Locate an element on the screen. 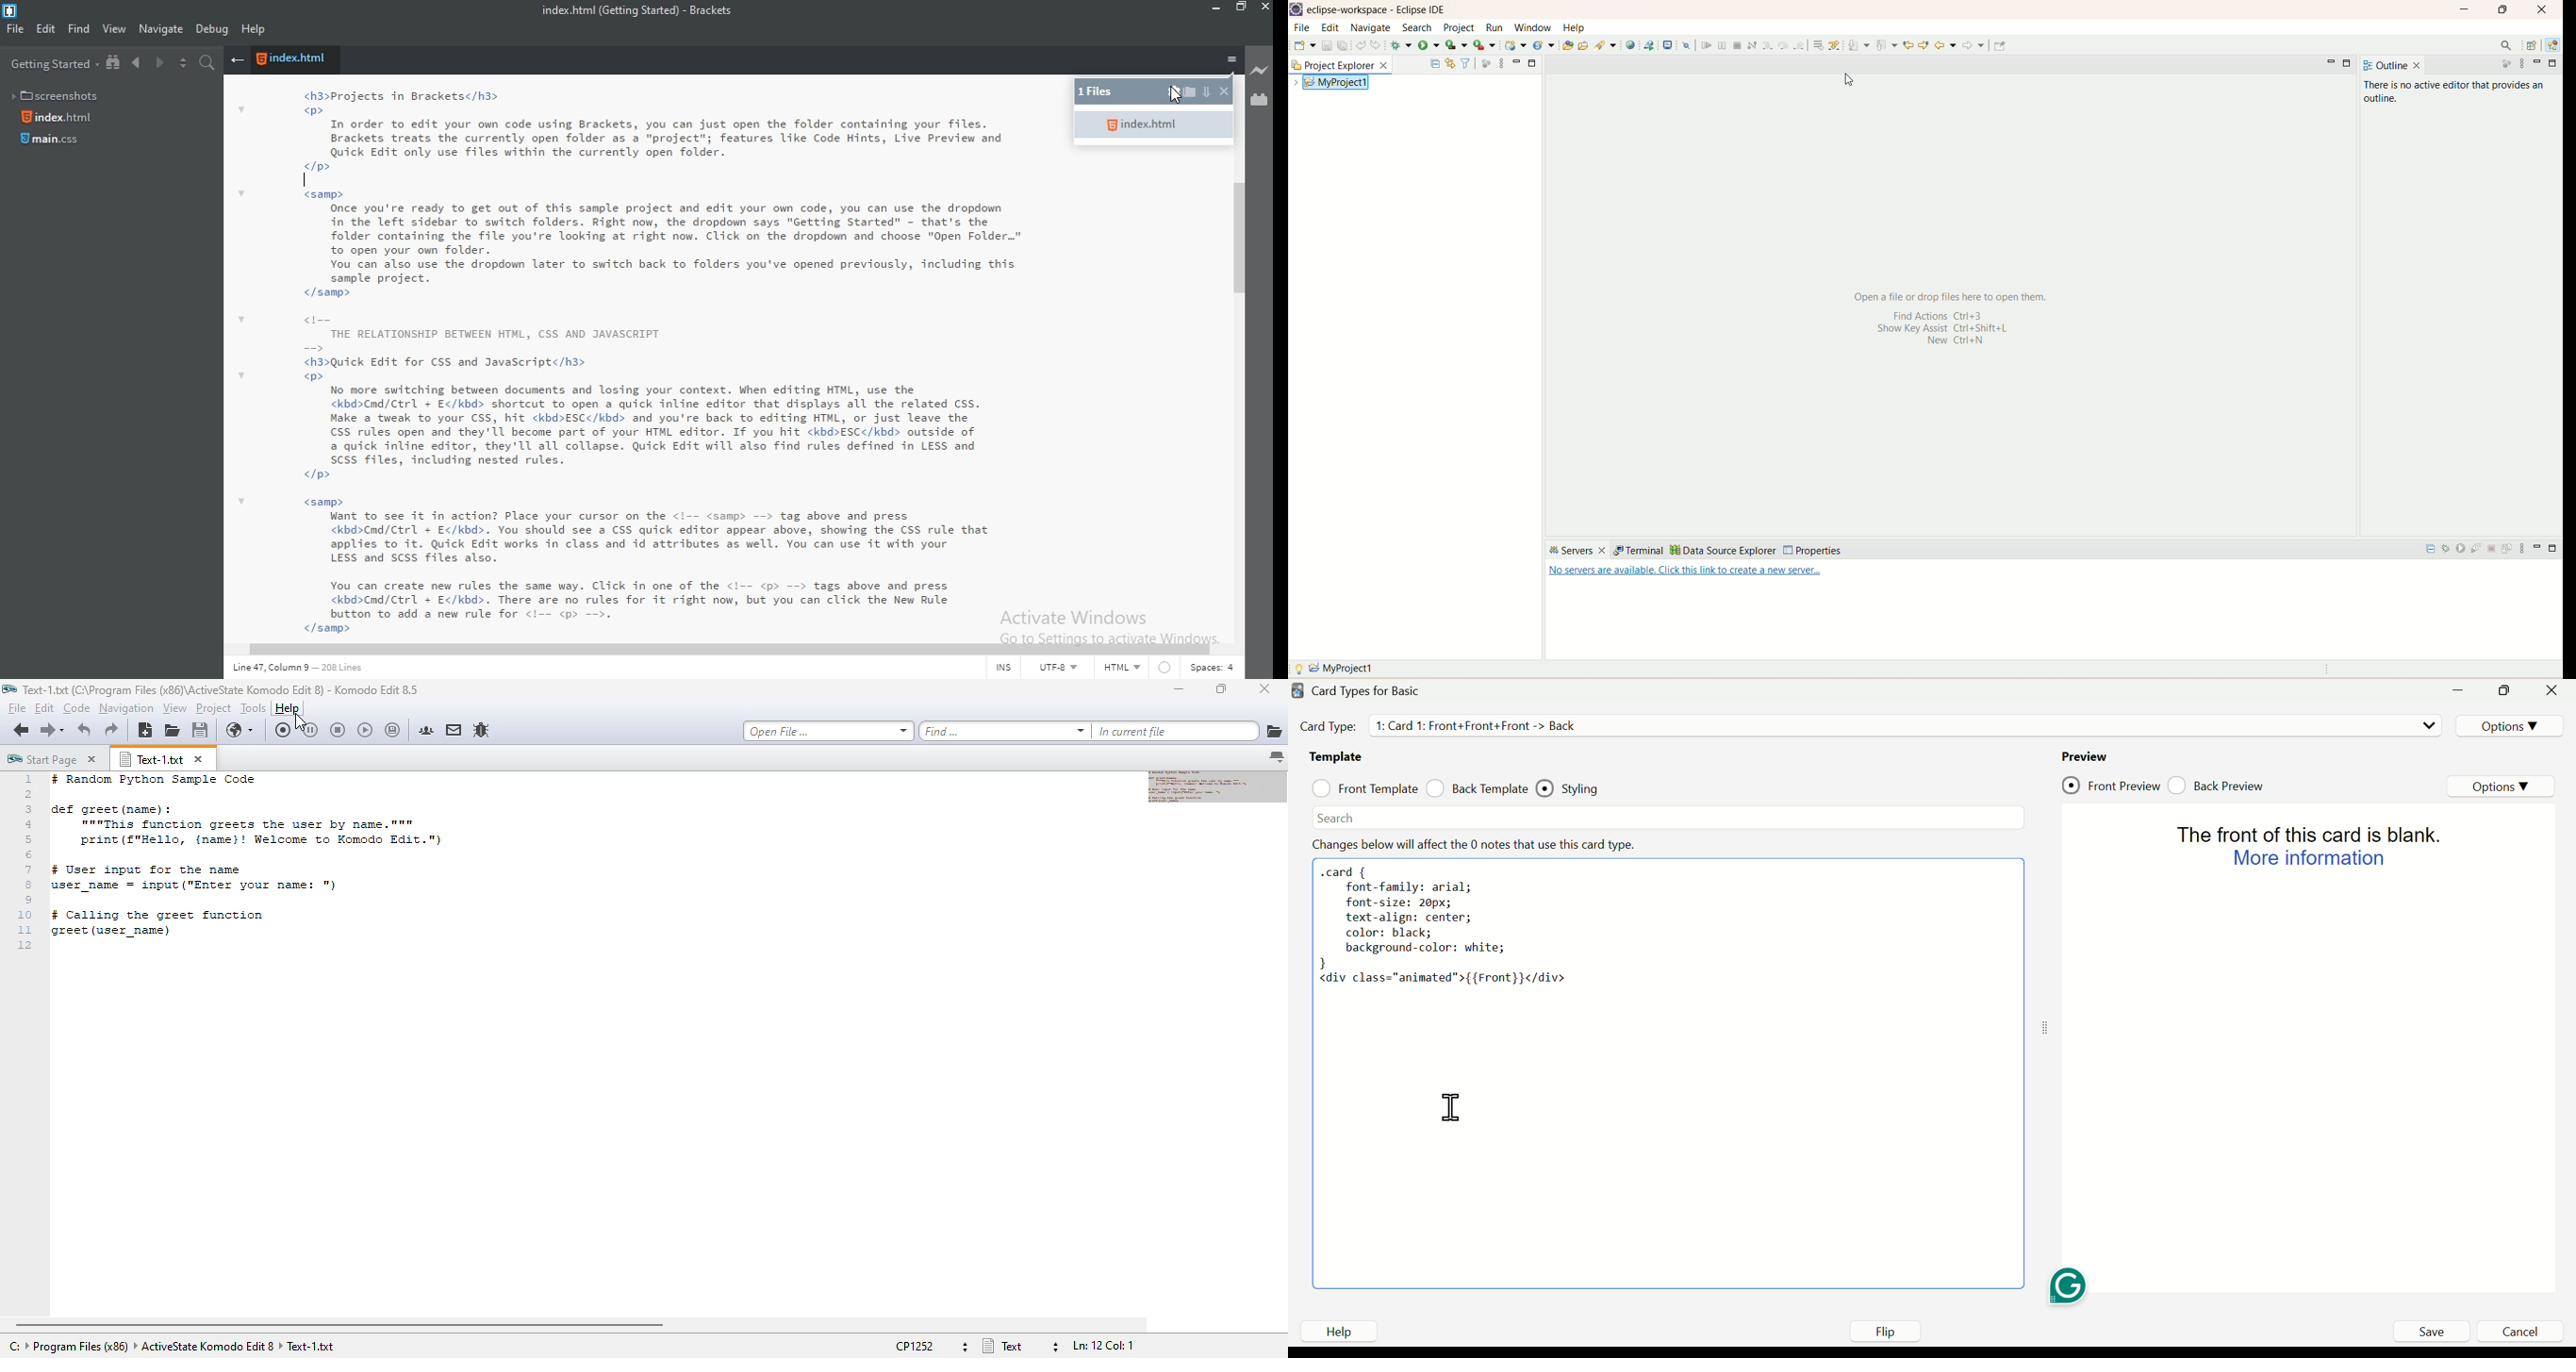 The width and height of the screenshot is (2576, 1372). Next document is located at coordinates (159, 64).